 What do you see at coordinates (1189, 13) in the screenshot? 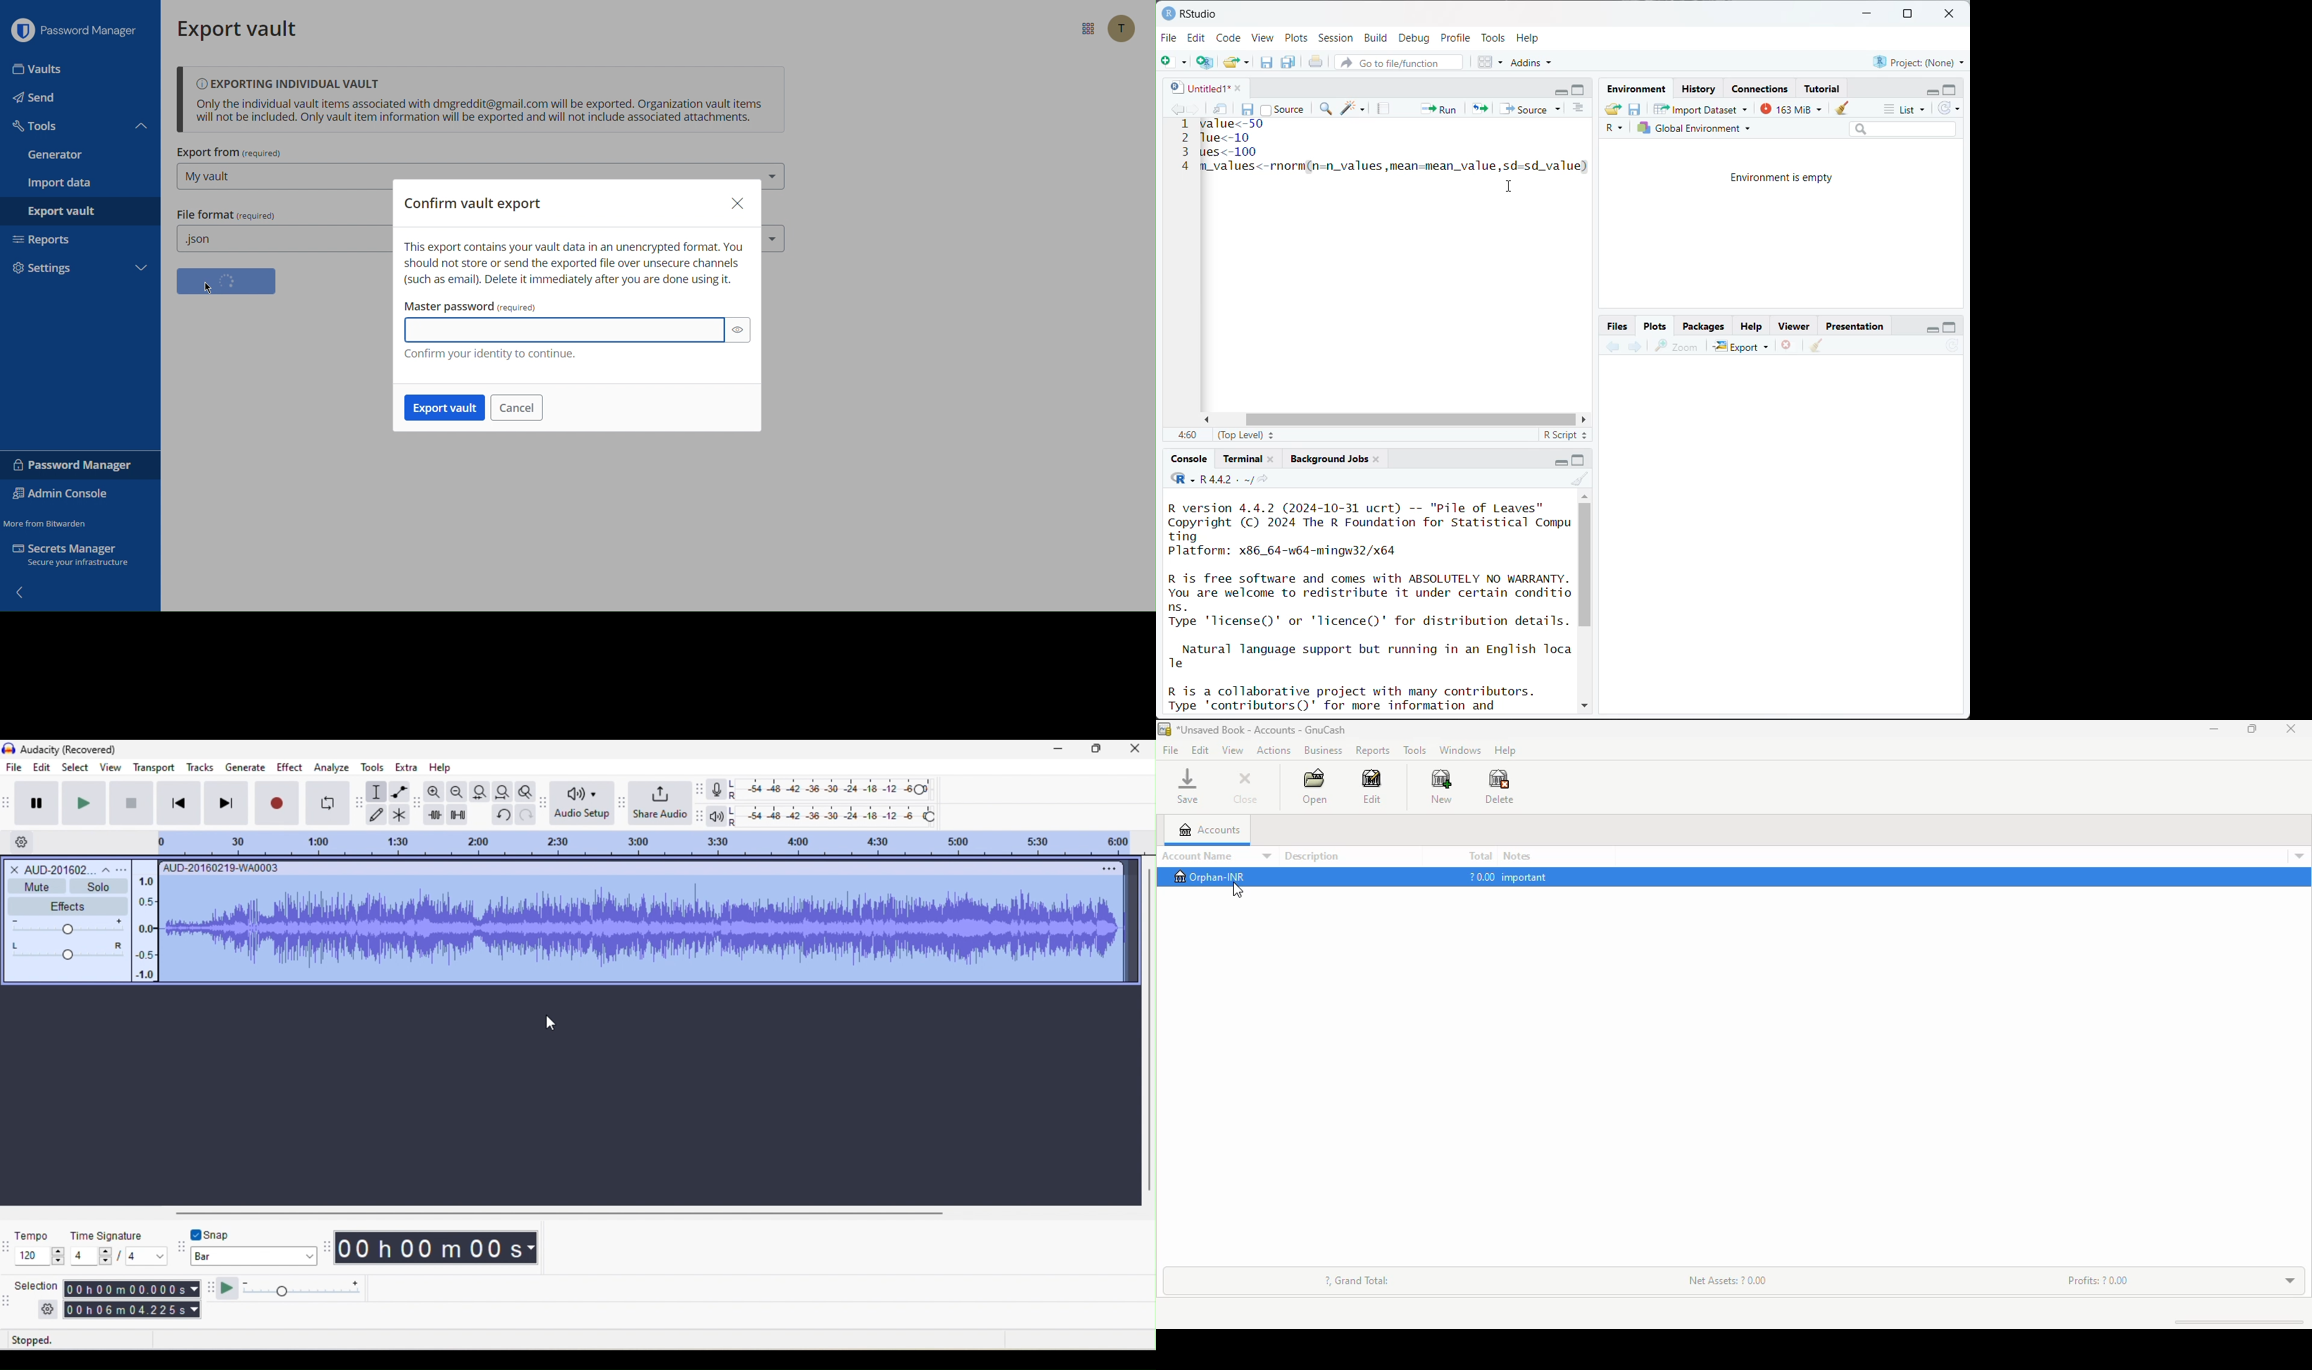
I see `RStudio` at bounding box center [1189, 13].